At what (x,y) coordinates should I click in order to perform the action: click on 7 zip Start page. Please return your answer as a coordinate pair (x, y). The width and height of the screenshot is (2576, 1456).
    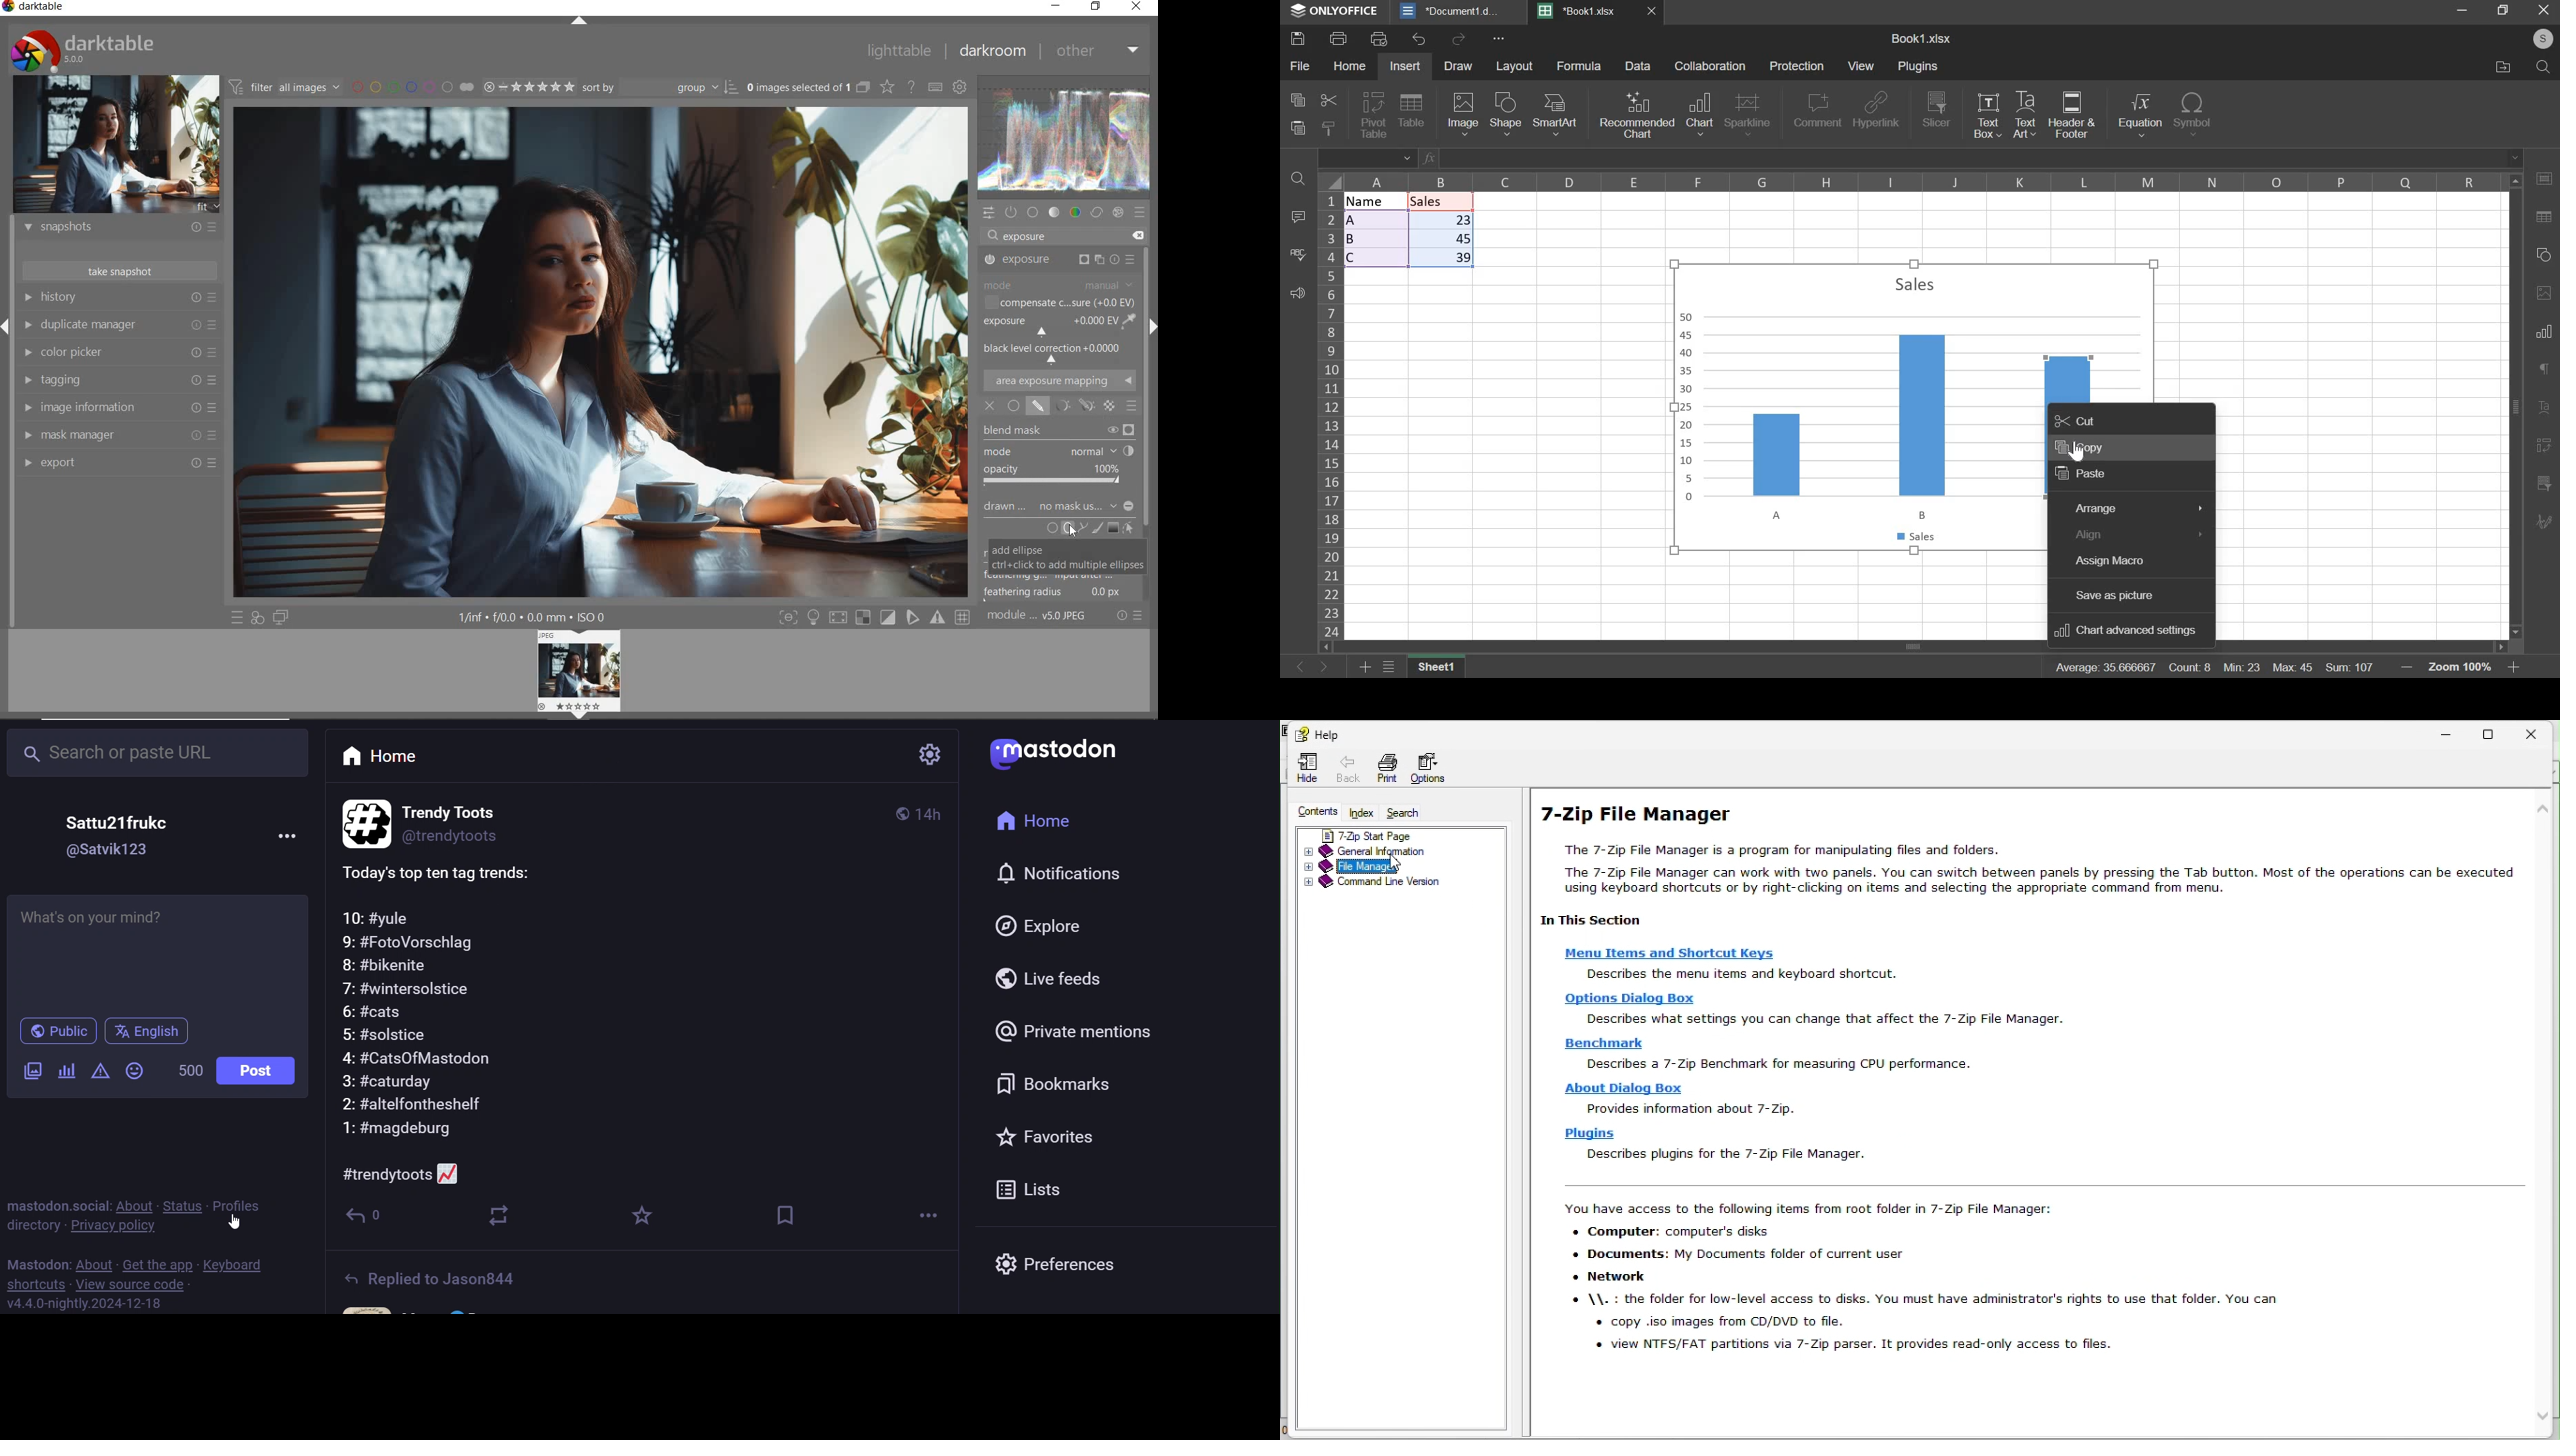
    Looking at the image, I should click on (1380, 835).